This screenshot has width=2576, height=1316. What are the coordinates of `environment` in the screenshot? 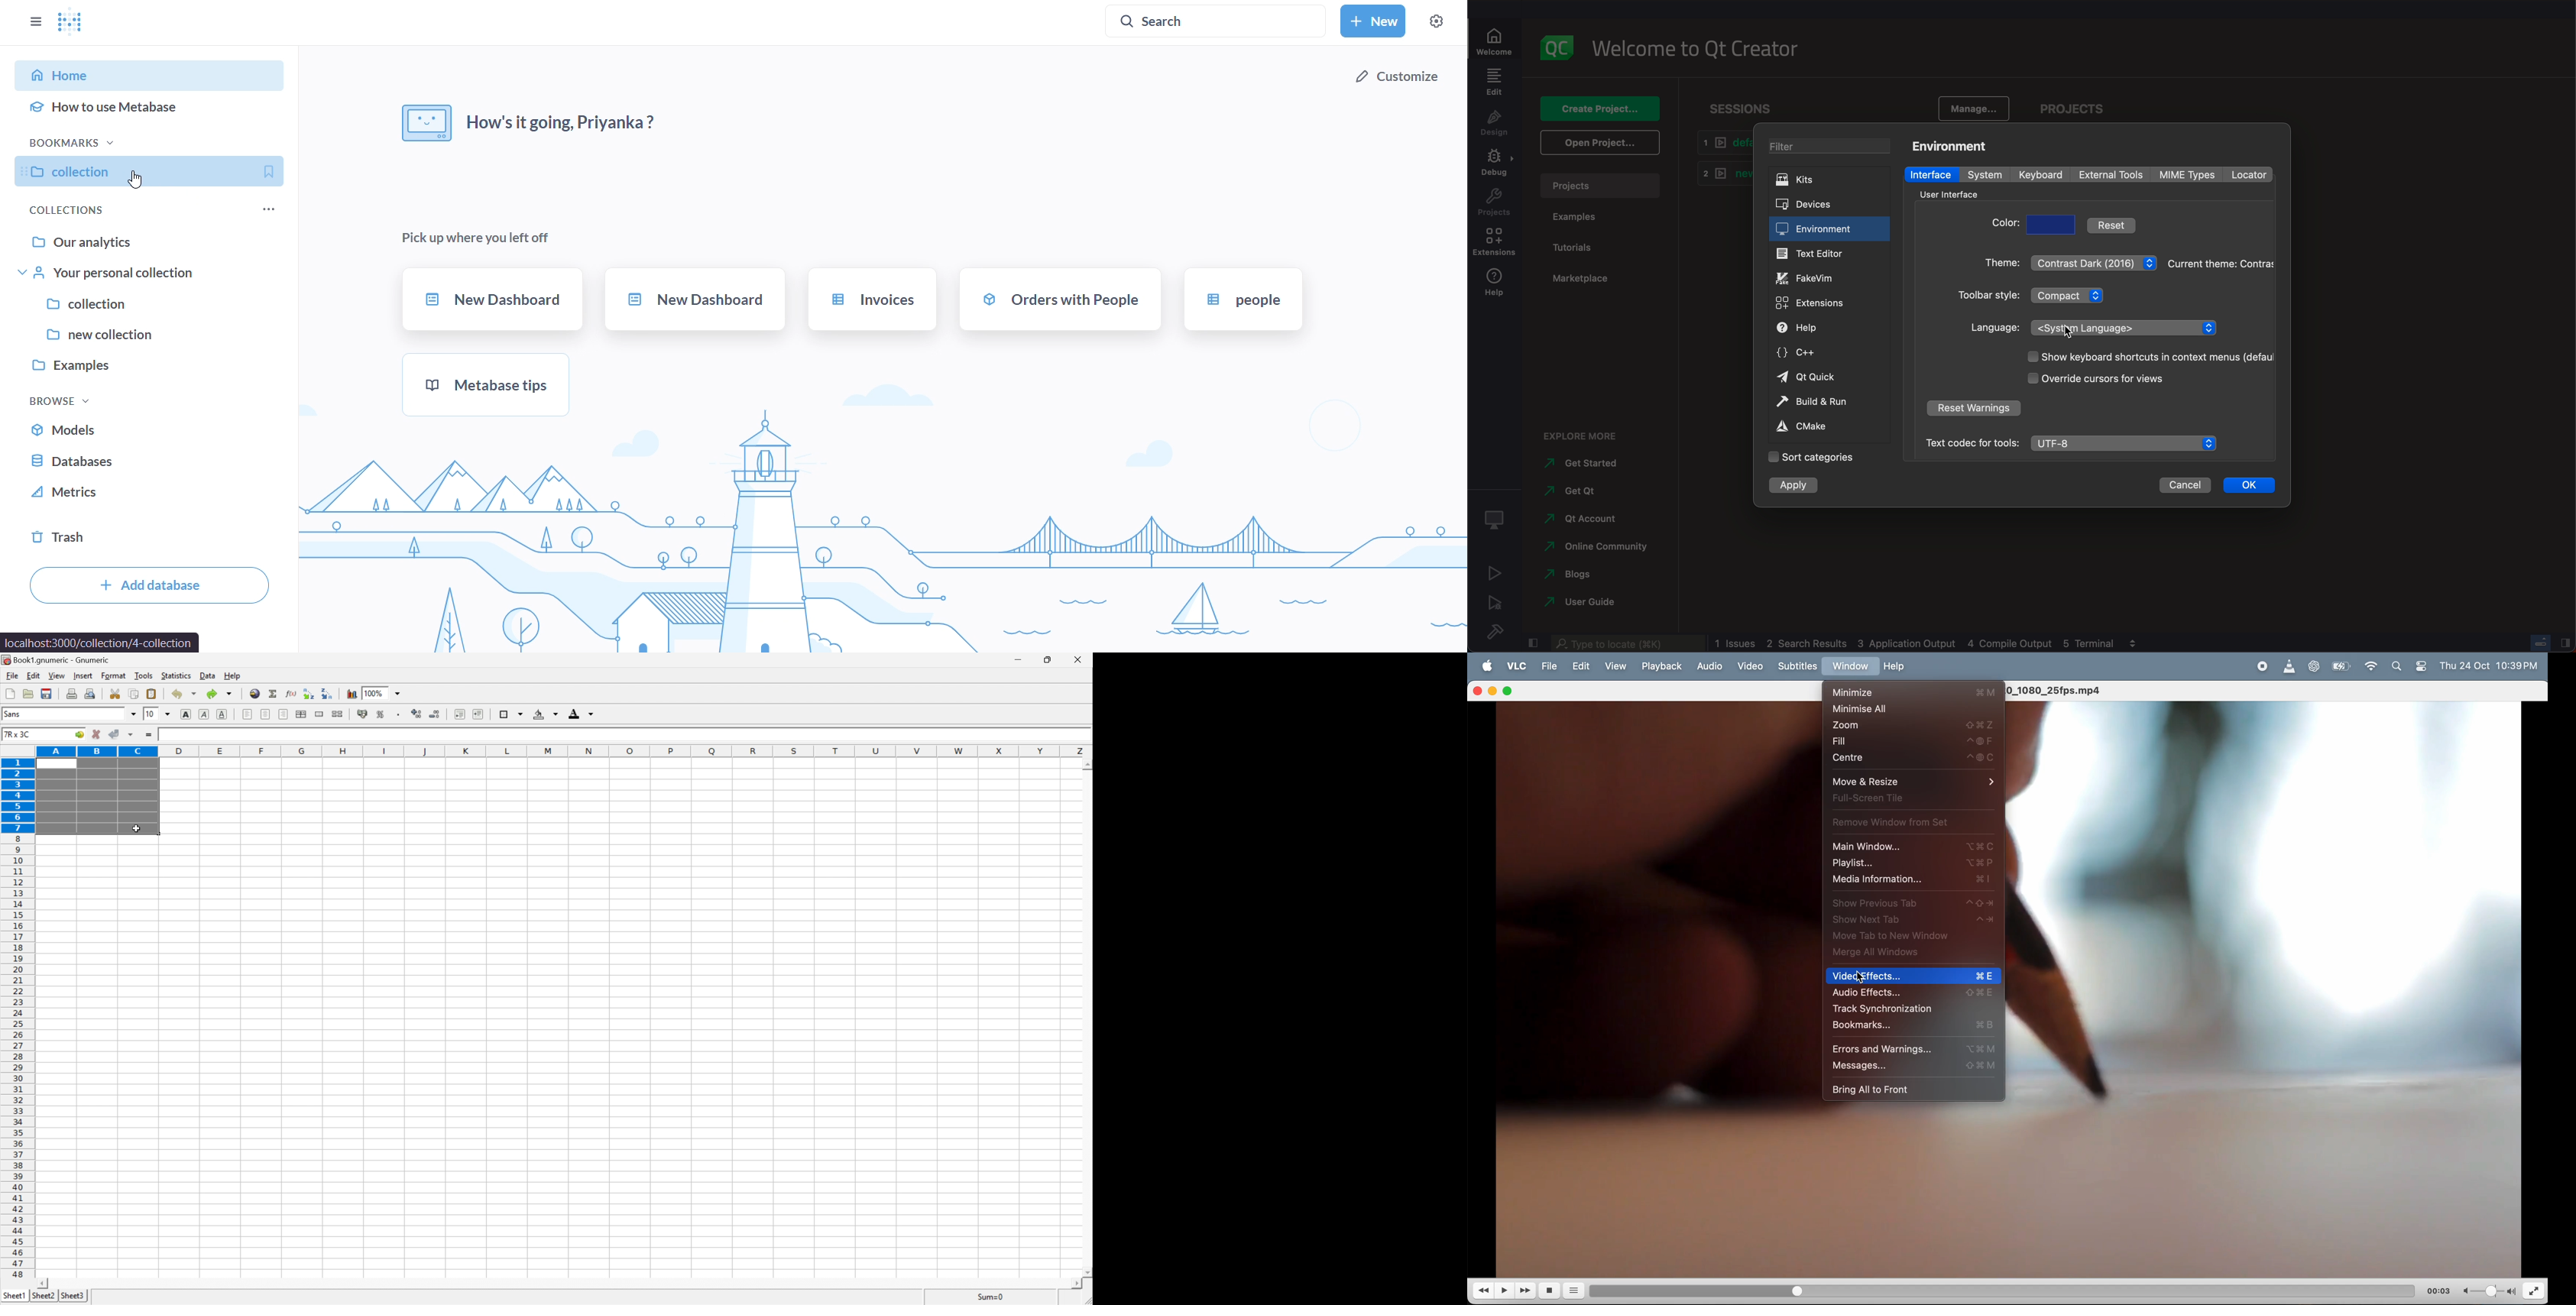 It's located at (1830, 229).